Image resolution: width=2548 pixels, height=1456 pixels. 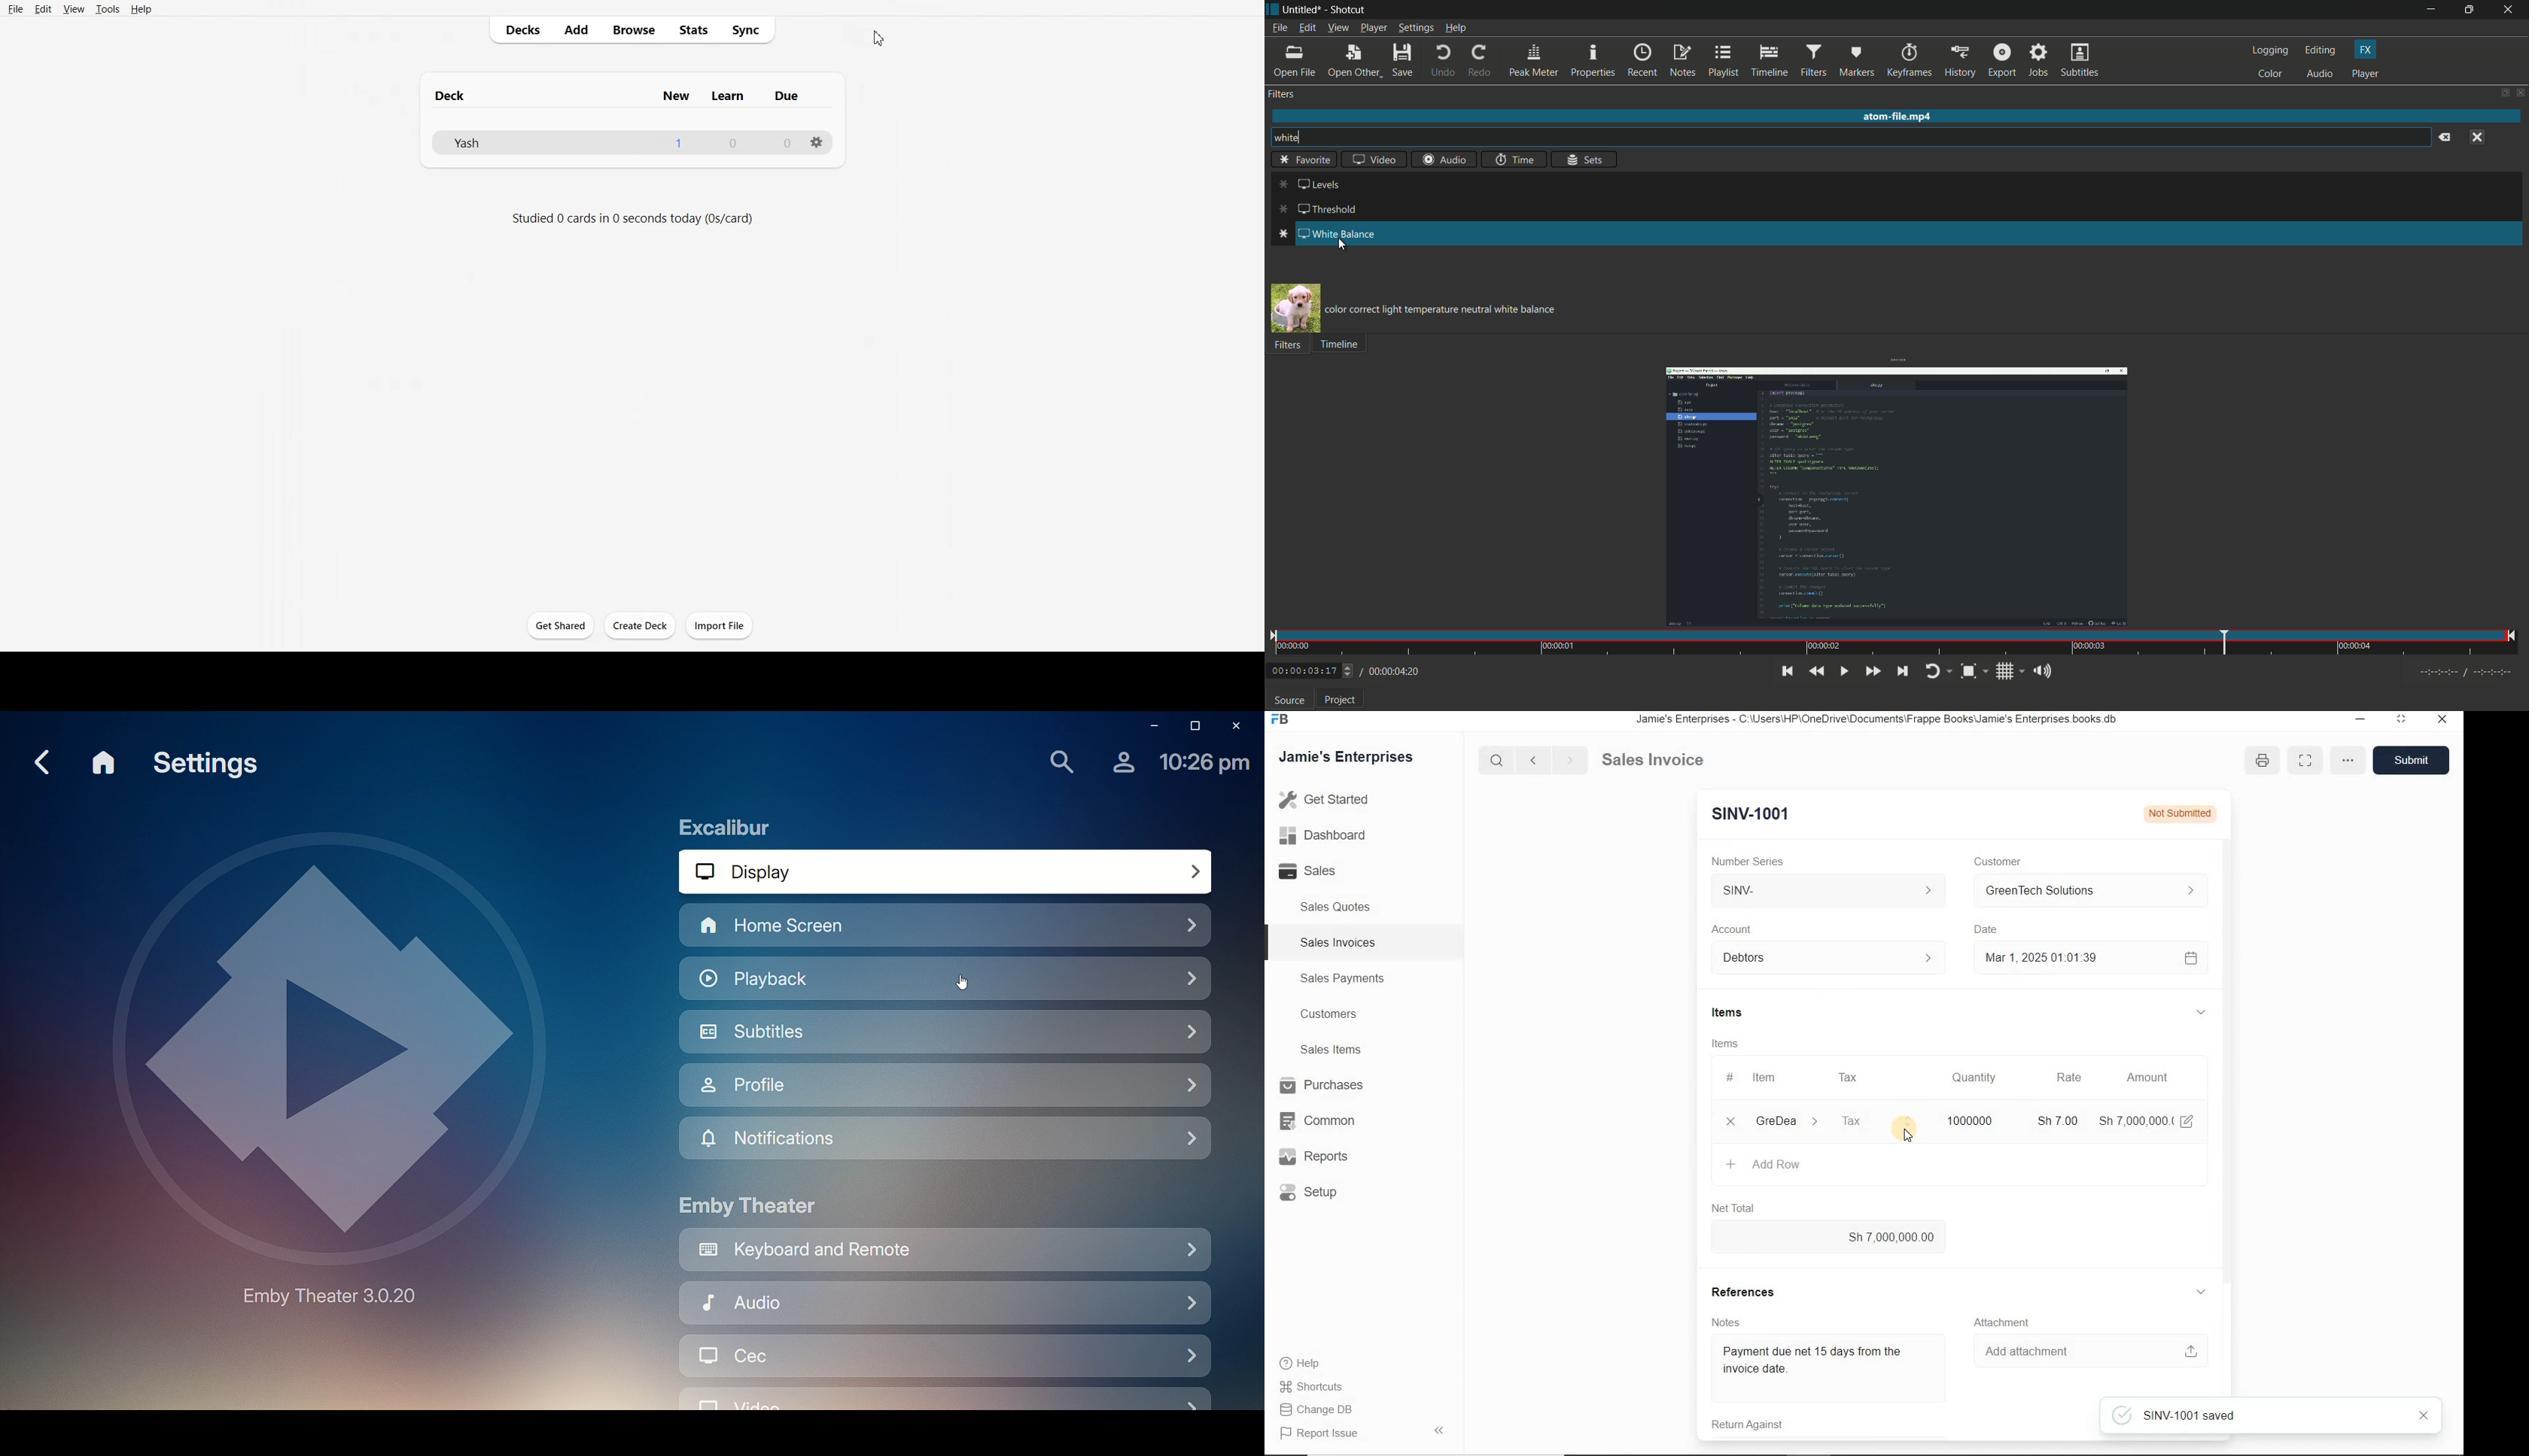 What do you see at coordinates (1532, 760) in the screenshot?
I see `previous page` at bounding box center [1532, 760].